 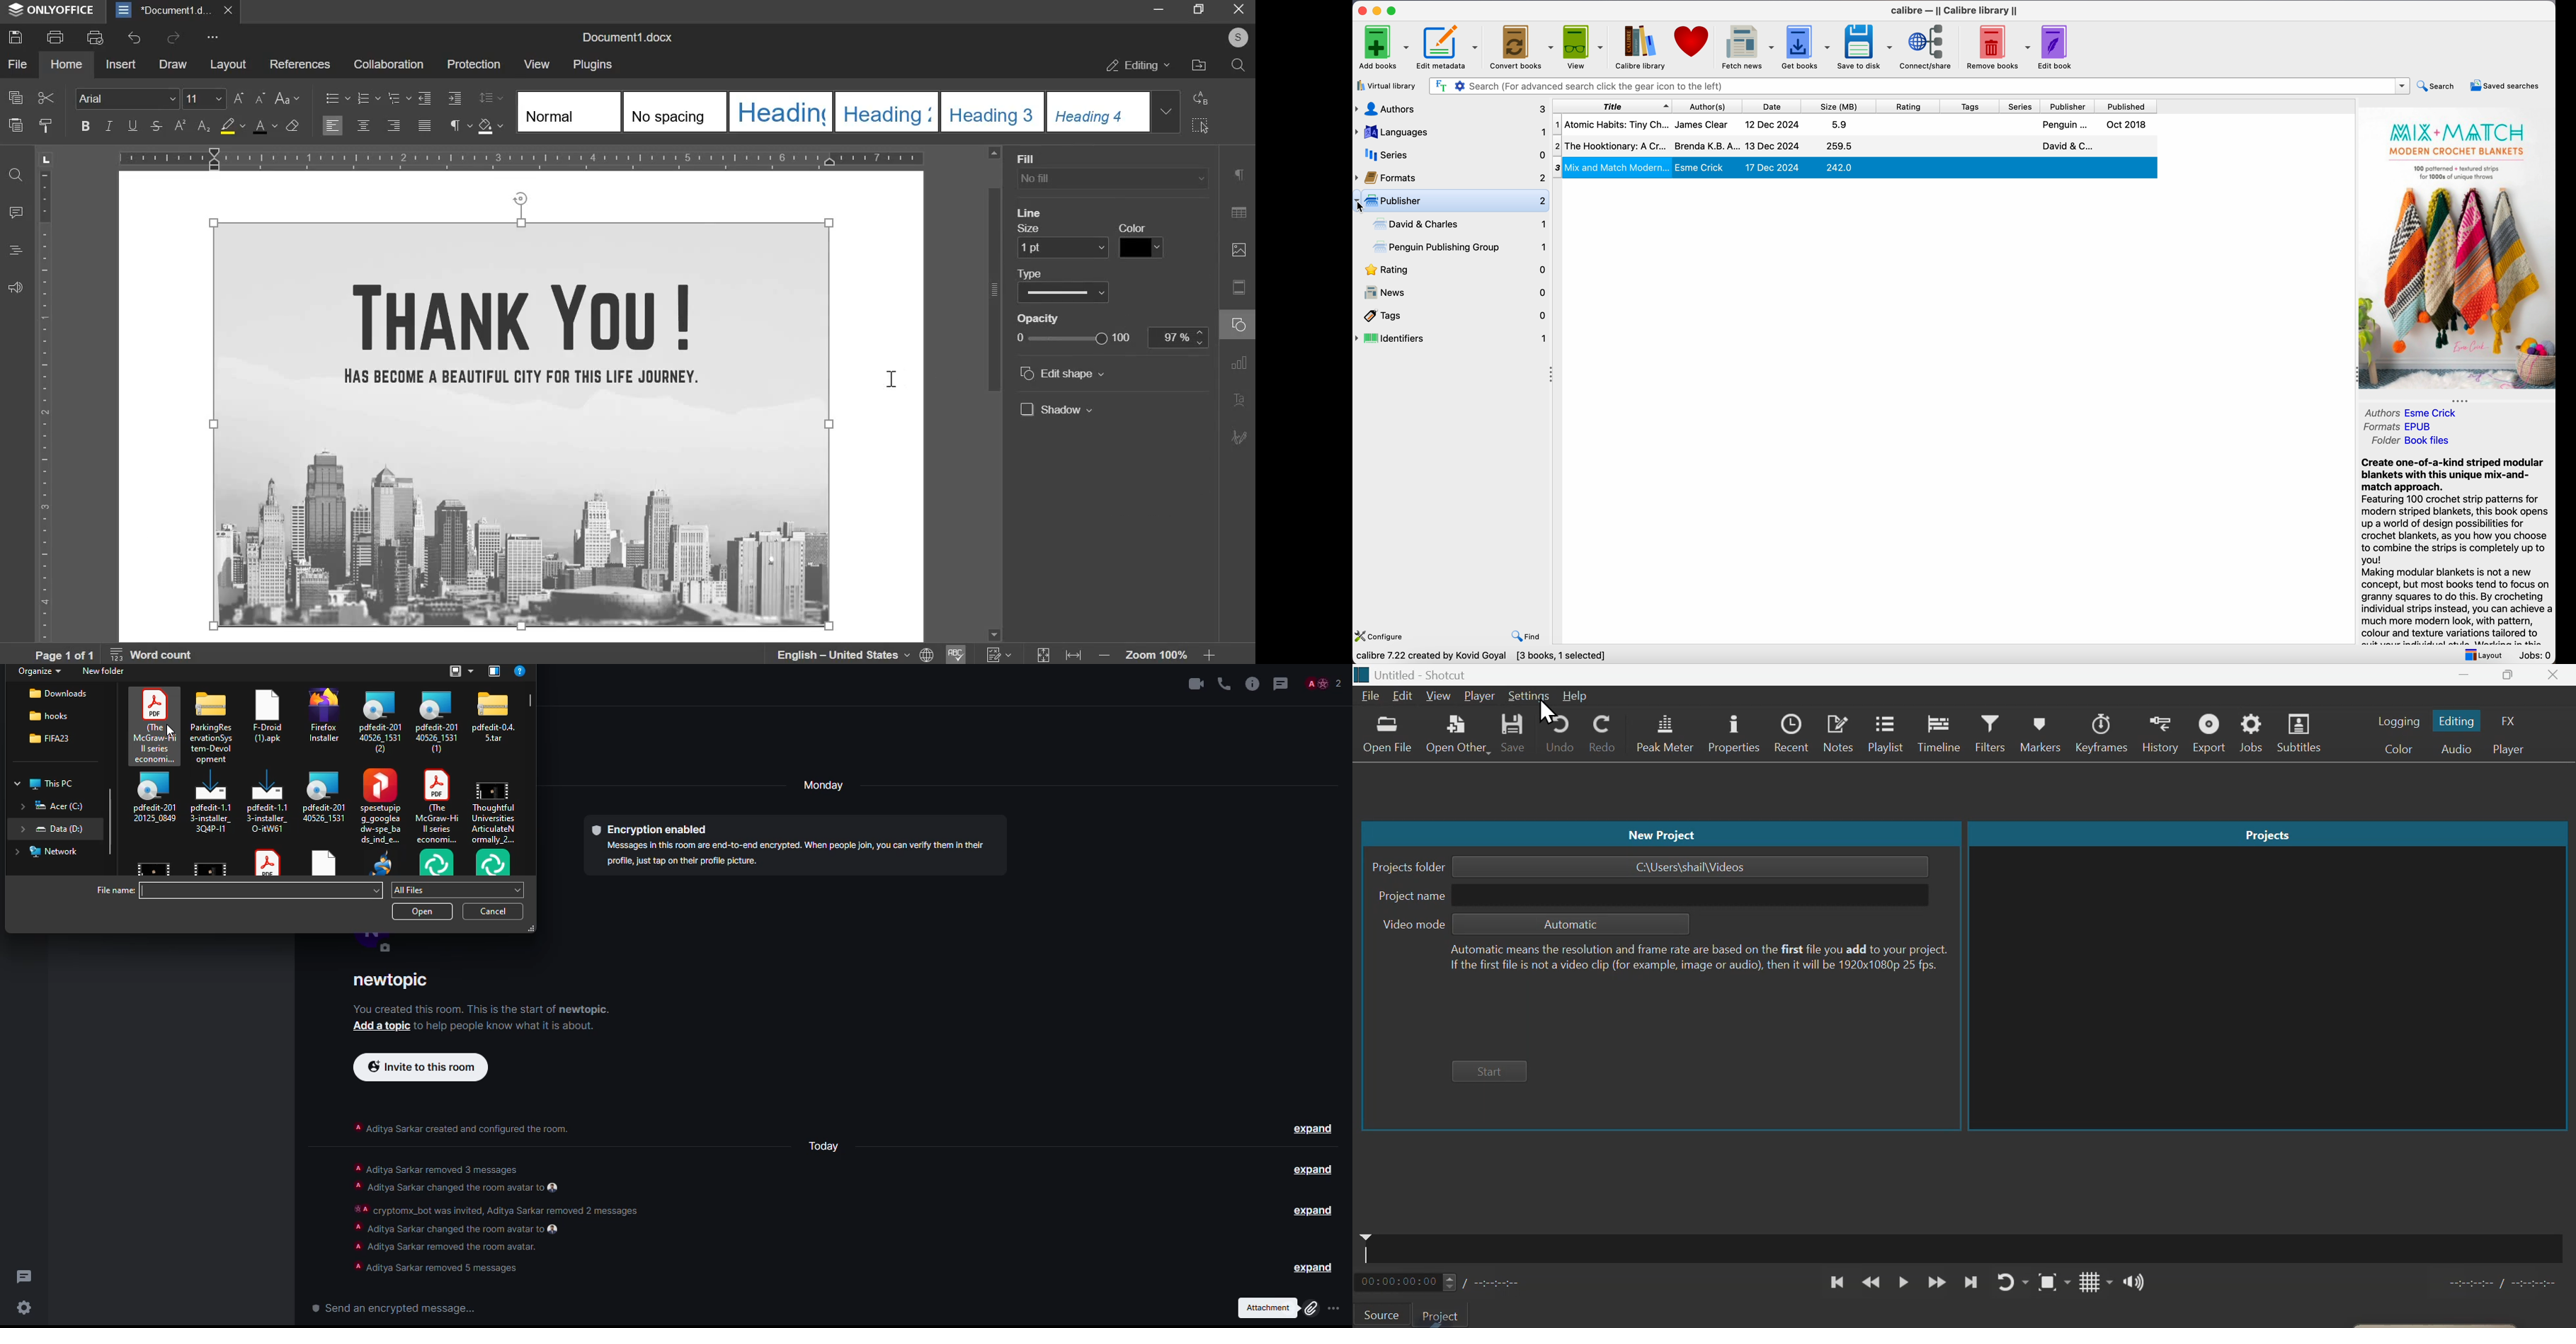 What do you see at coordinates (993, 391) in the screenshot?
I see `scrollbar` at bounding box center [993, 391].